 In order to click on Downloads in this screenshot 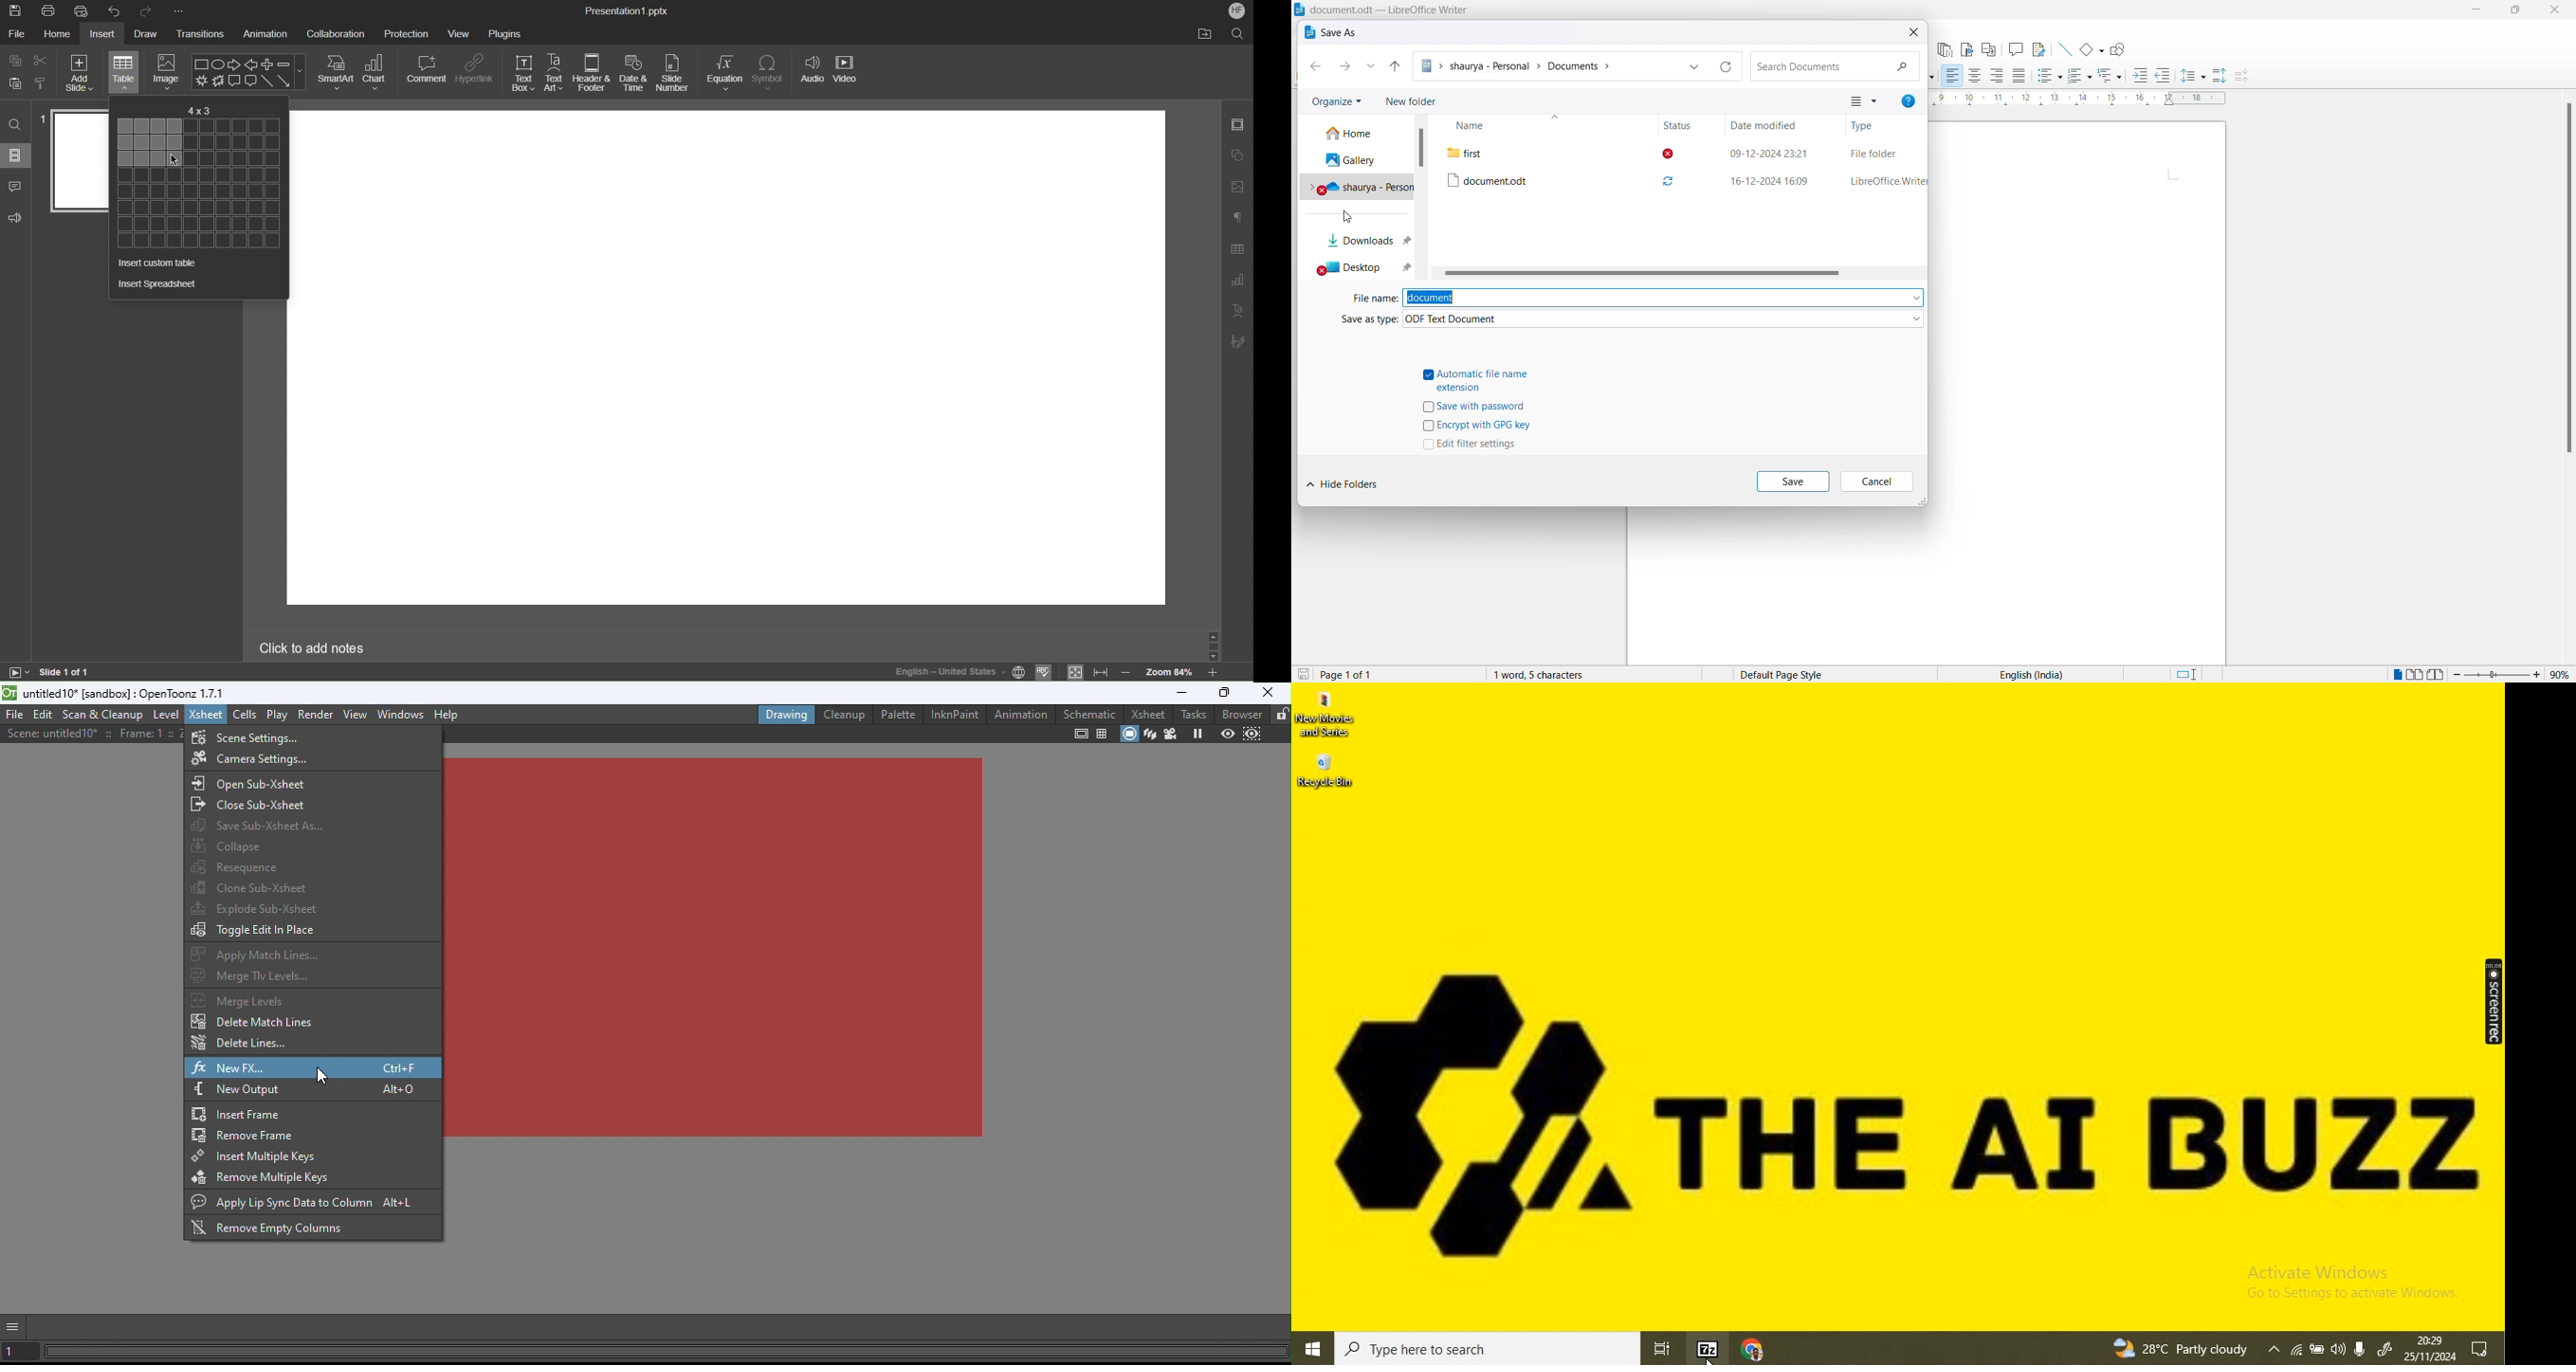, I will do `click(1367, 244)`.